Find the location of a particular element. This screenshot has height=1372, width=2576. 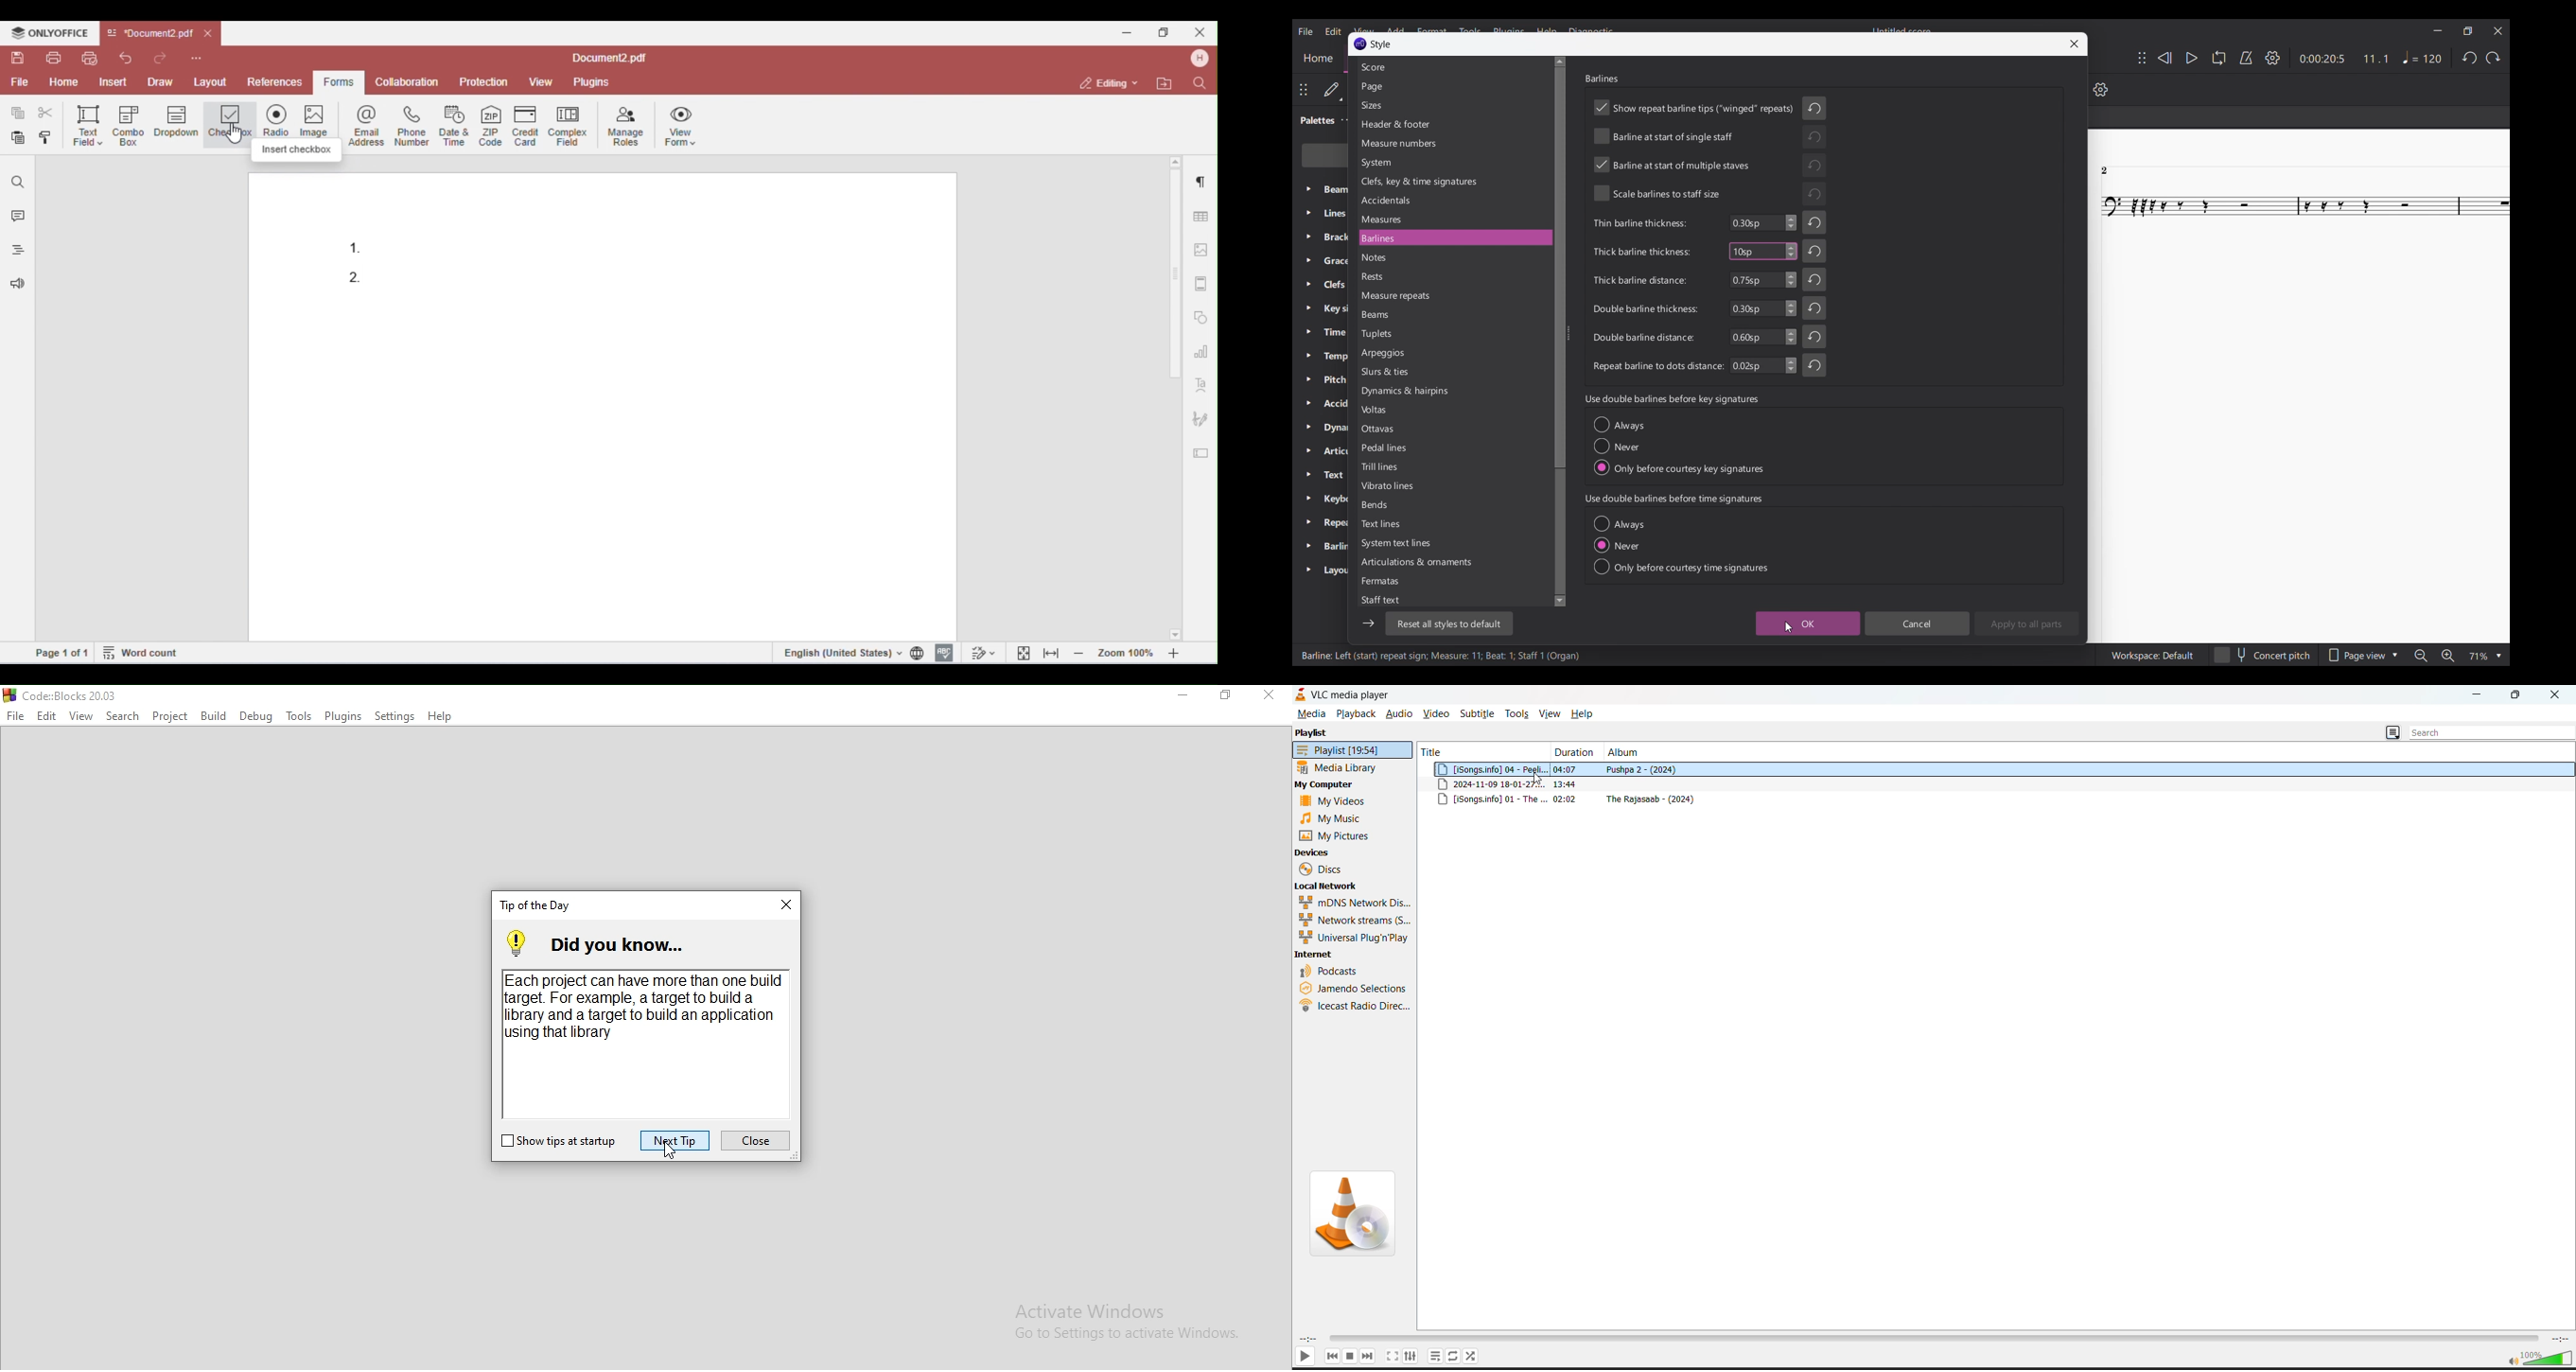

Palette settings is located at coordinates (1347, 120).